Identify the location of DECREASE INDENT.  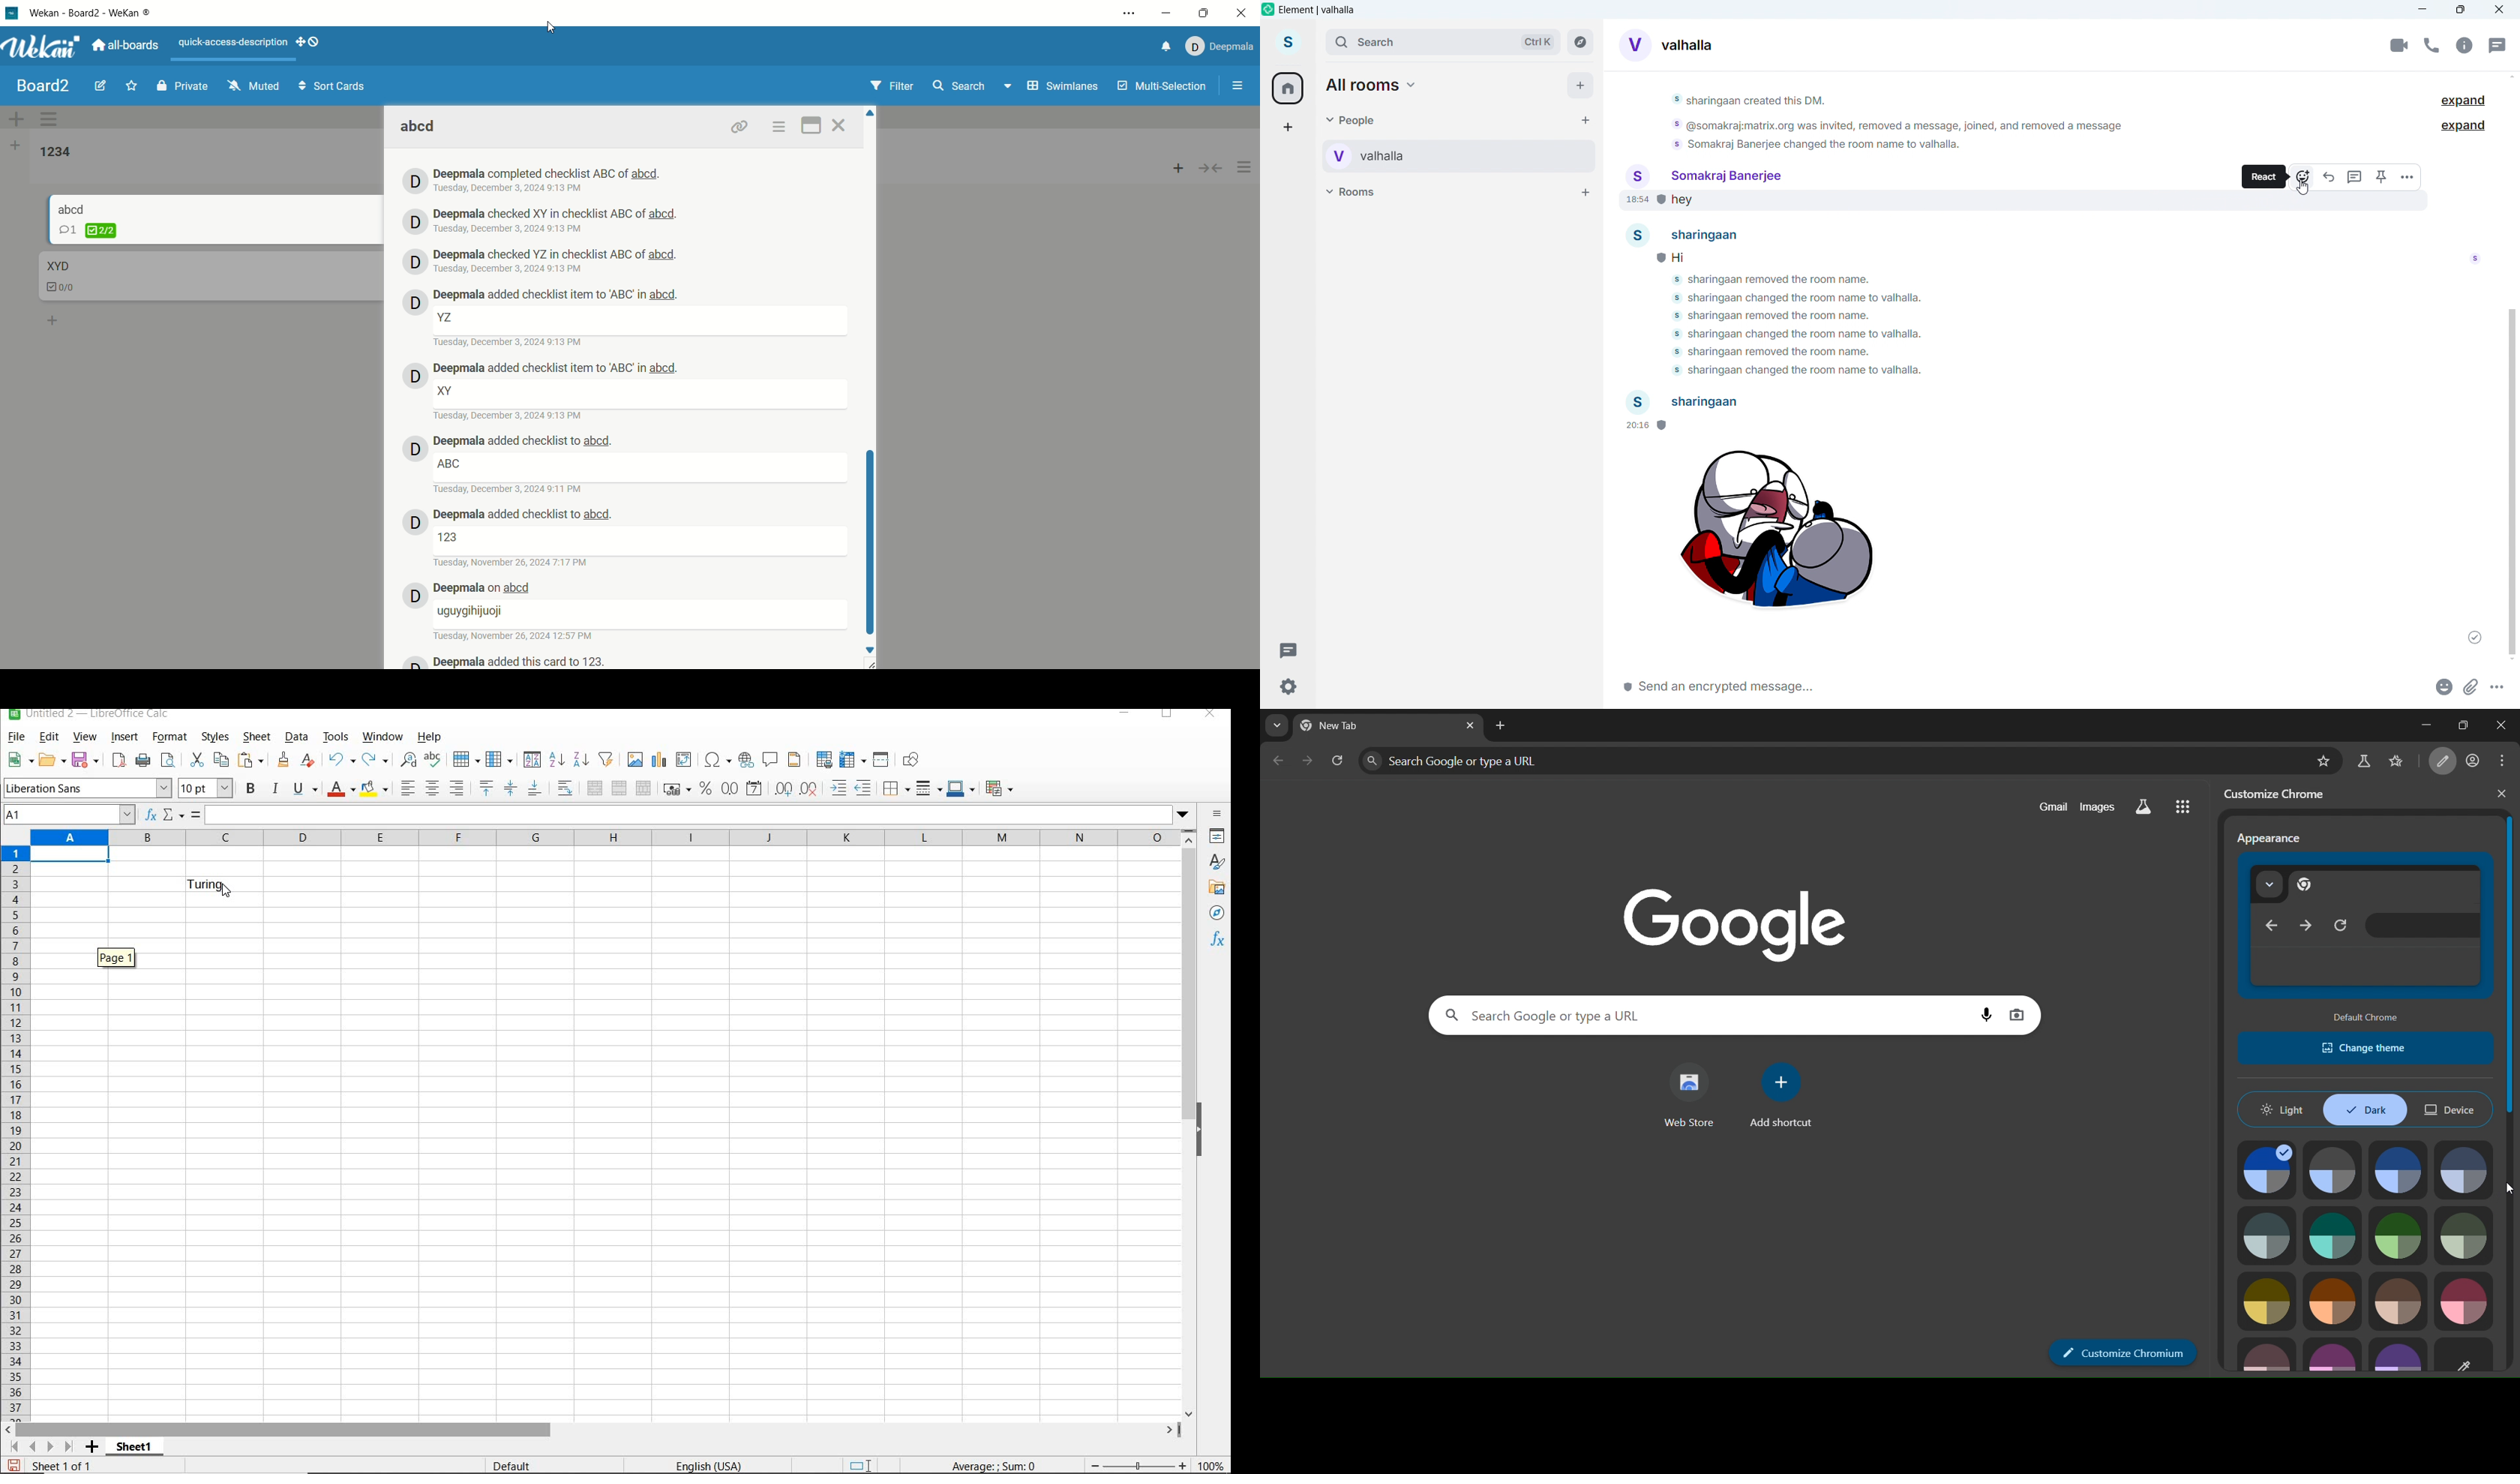
(864, 786).